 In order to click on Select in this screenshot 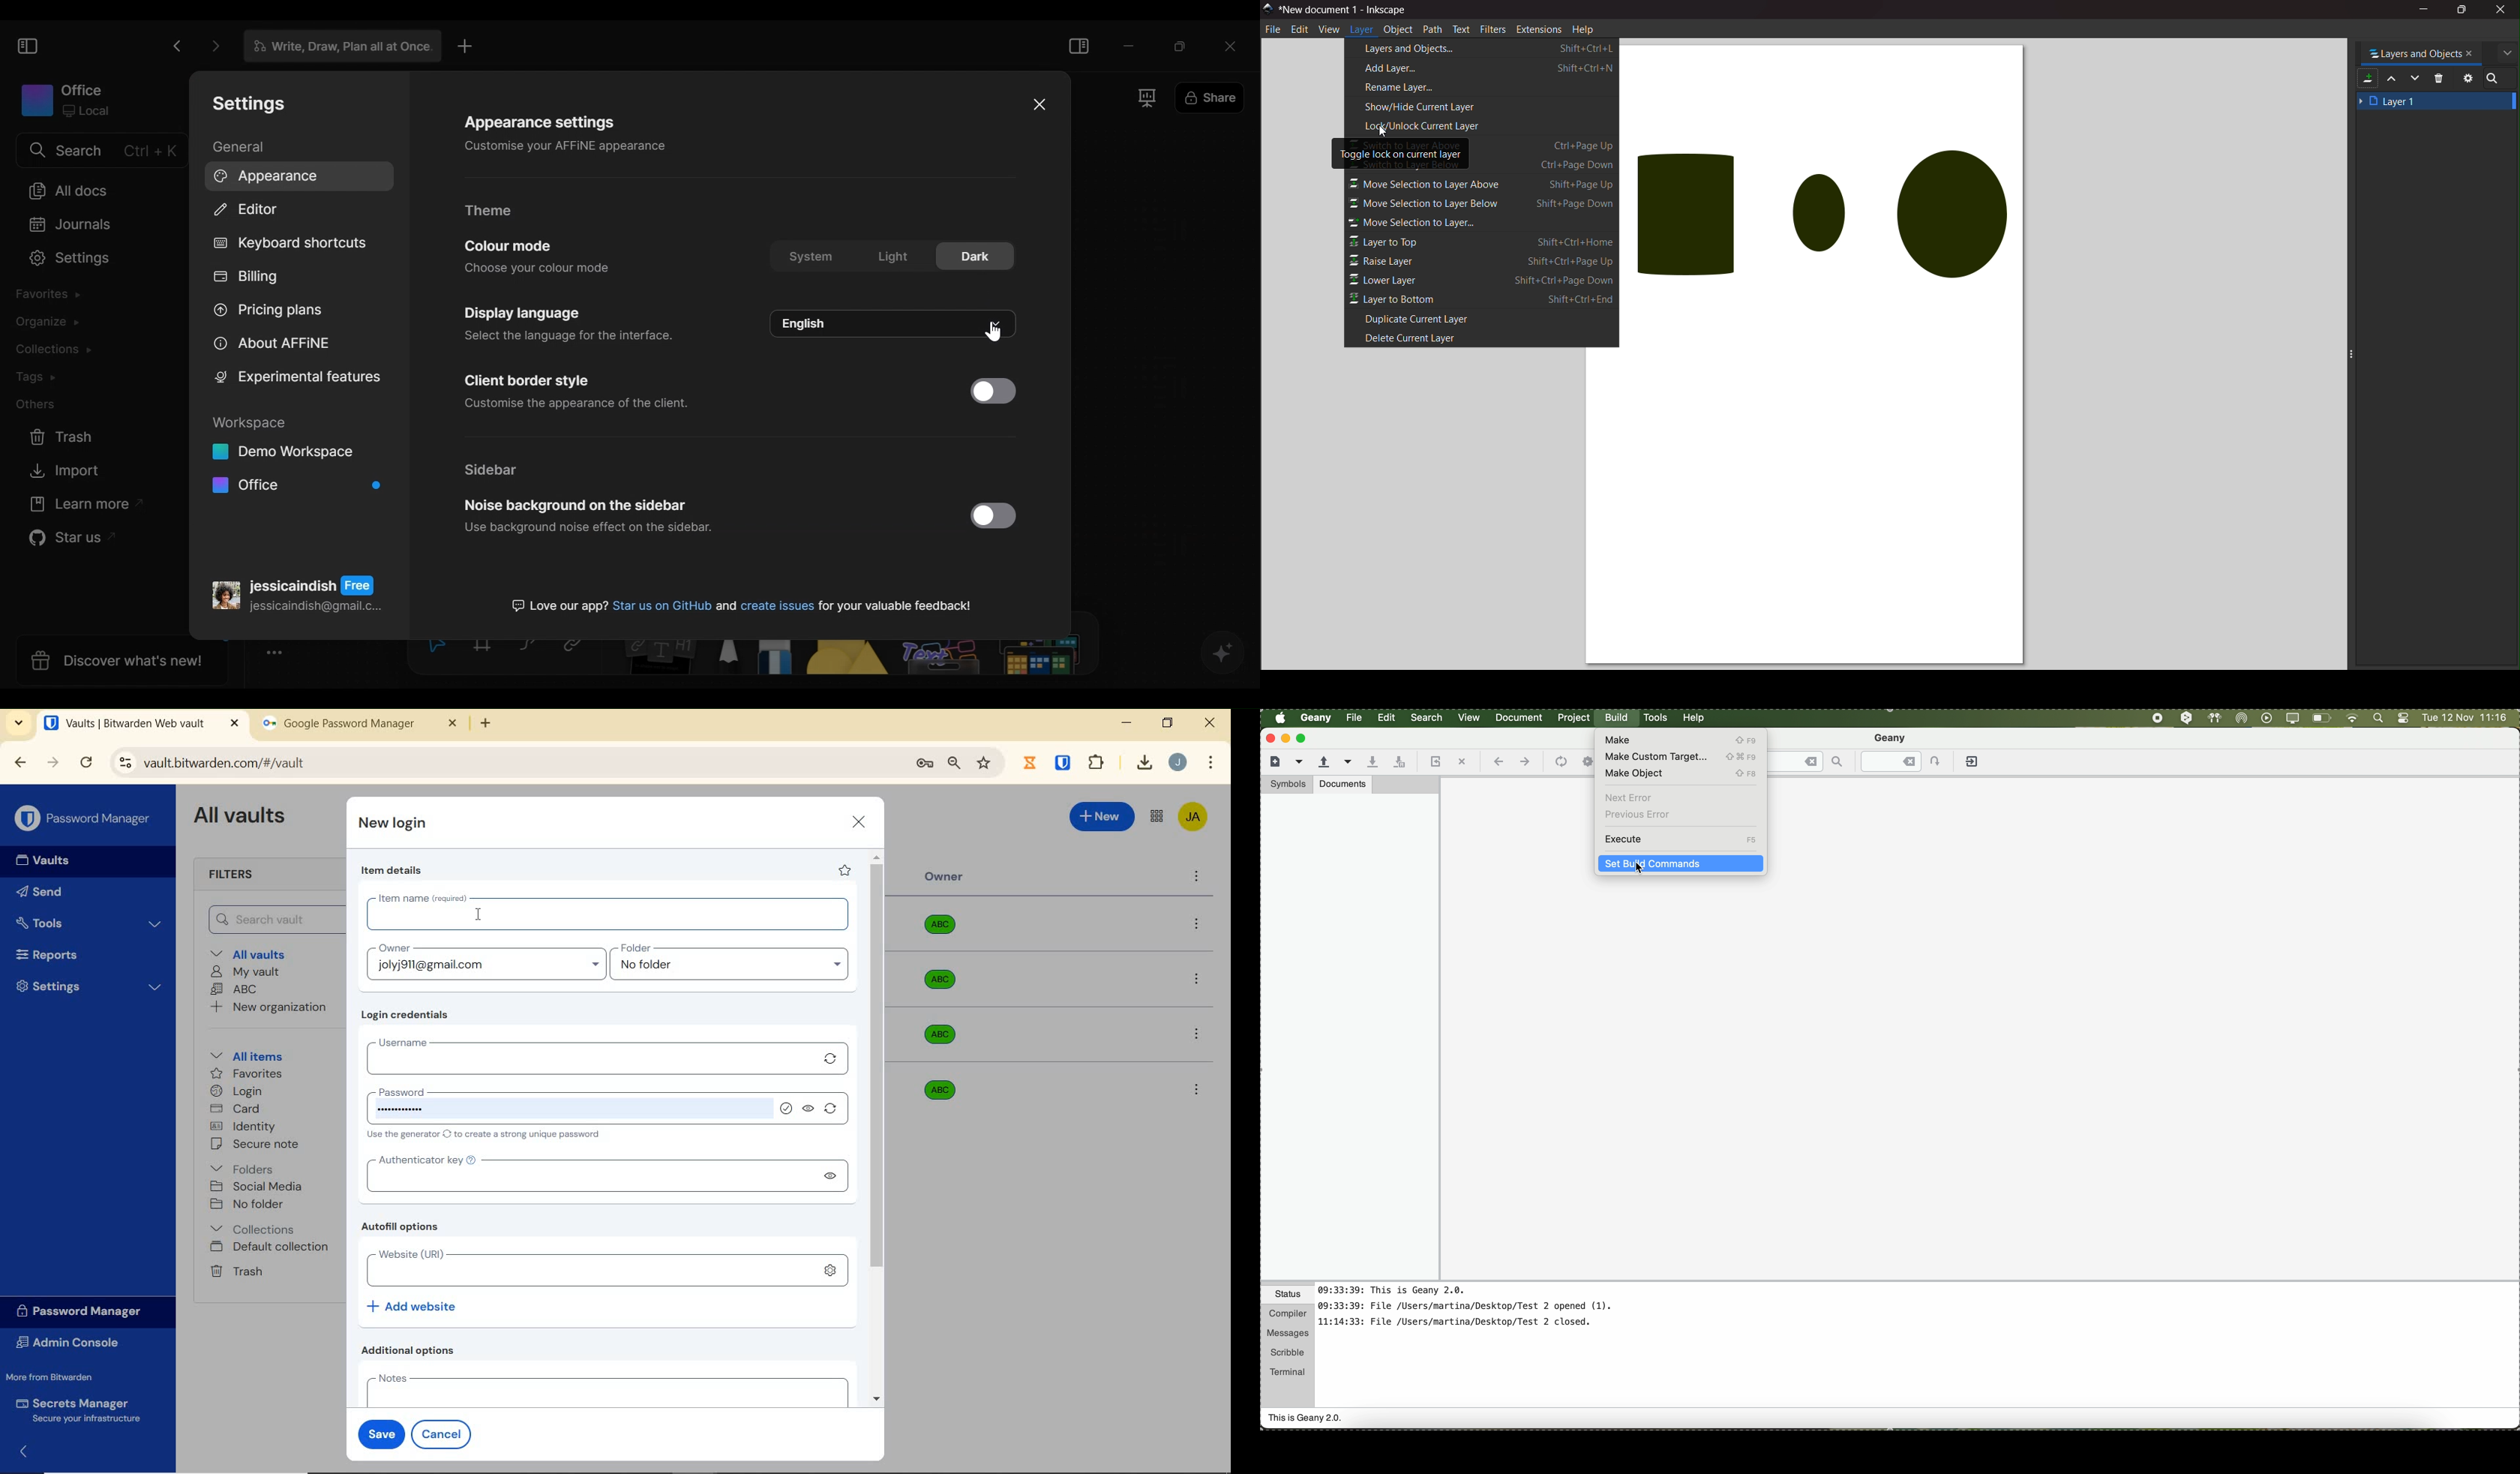, I will do `click(434, 647)`.